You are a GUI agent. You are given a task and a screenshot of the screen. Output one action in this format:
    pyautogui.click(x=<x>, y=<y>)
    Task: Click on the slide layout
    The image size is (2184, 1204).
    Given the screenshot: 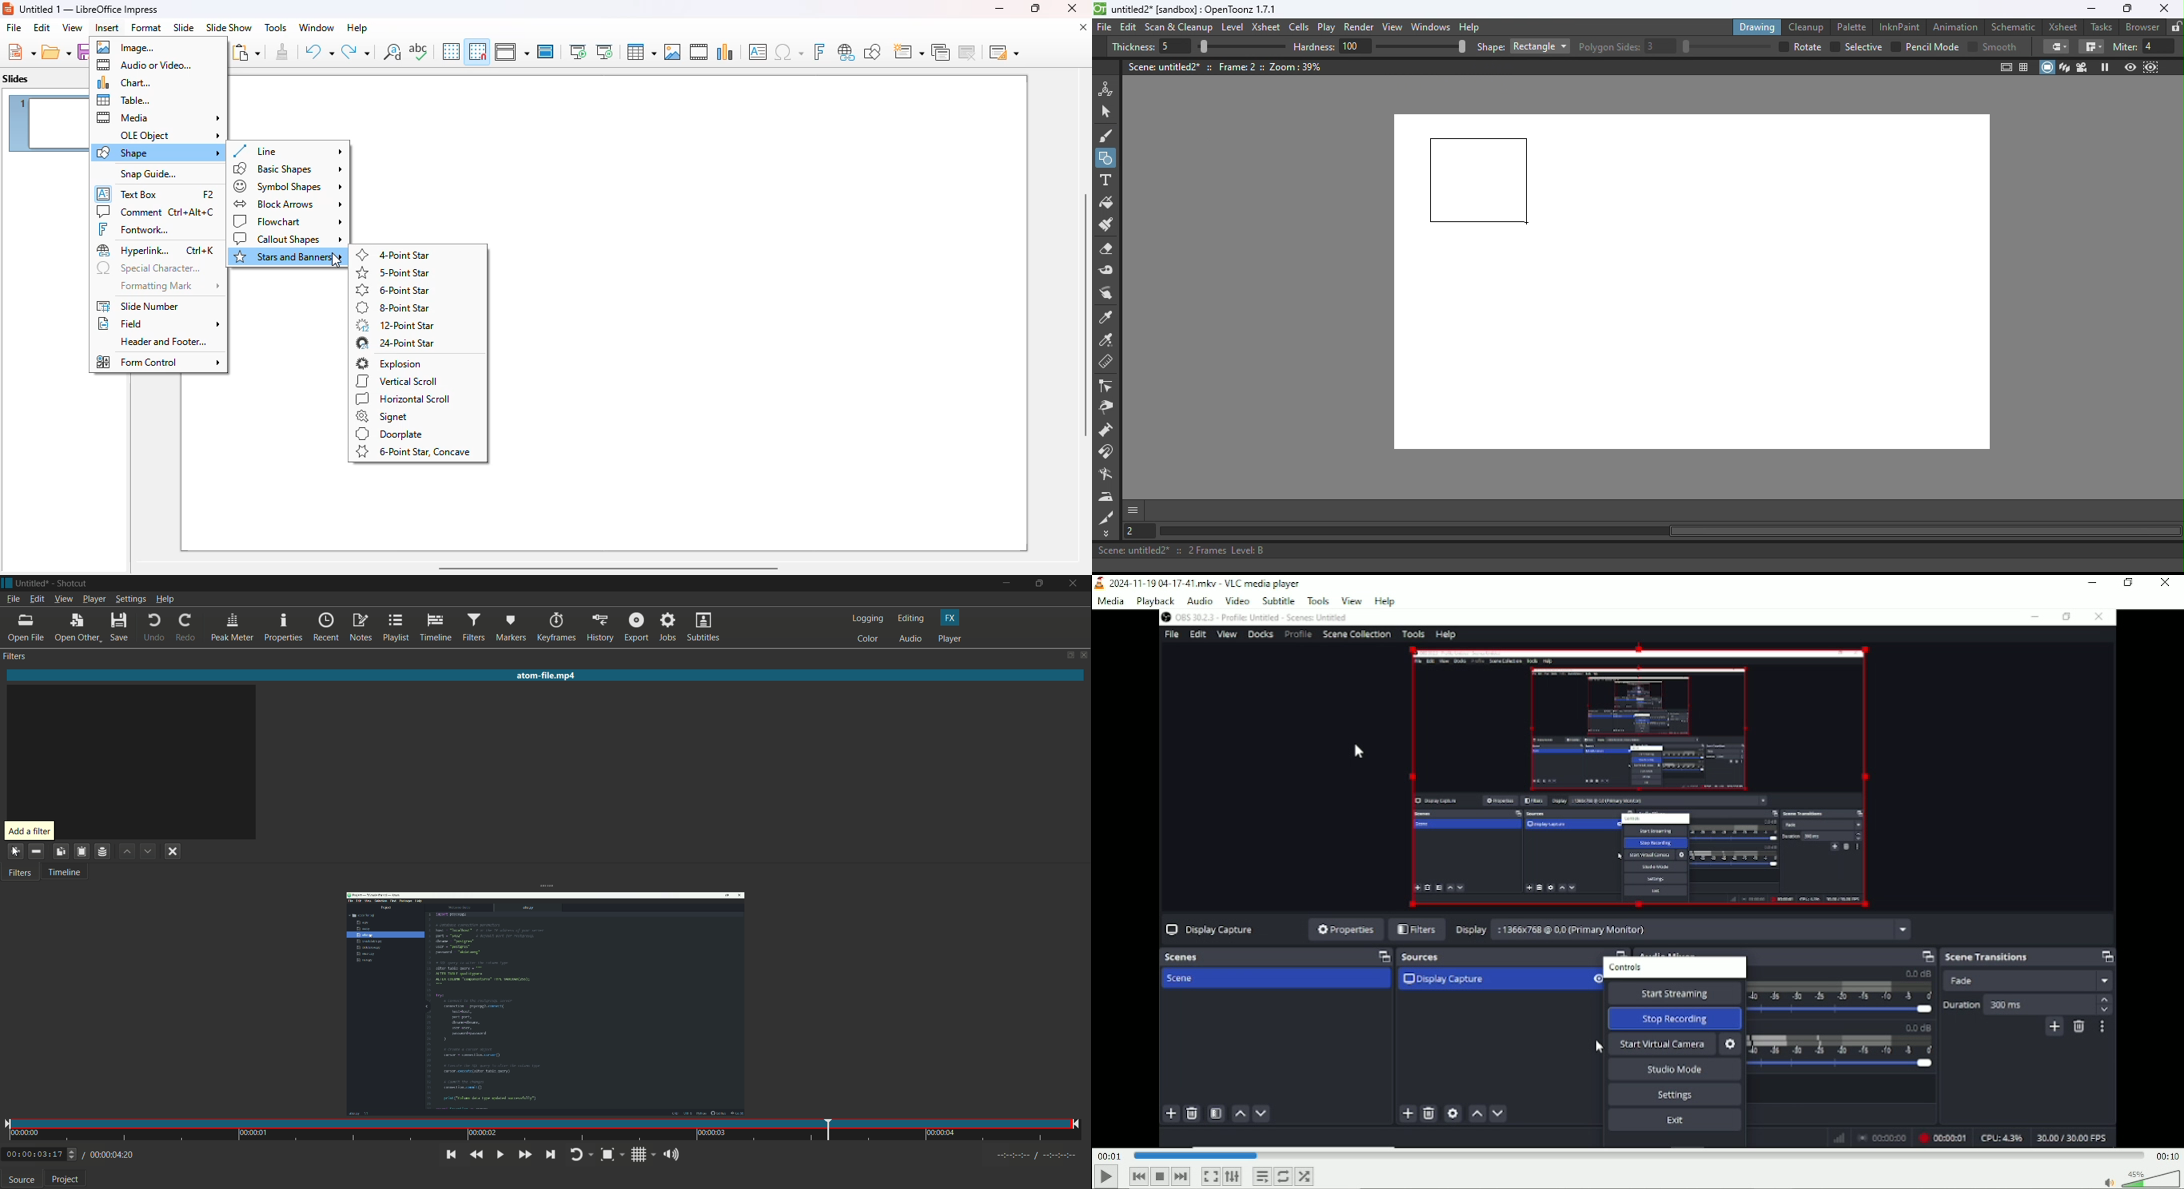 What is the action you would take?
    pyautogui.click(x=1004, y=52)
    